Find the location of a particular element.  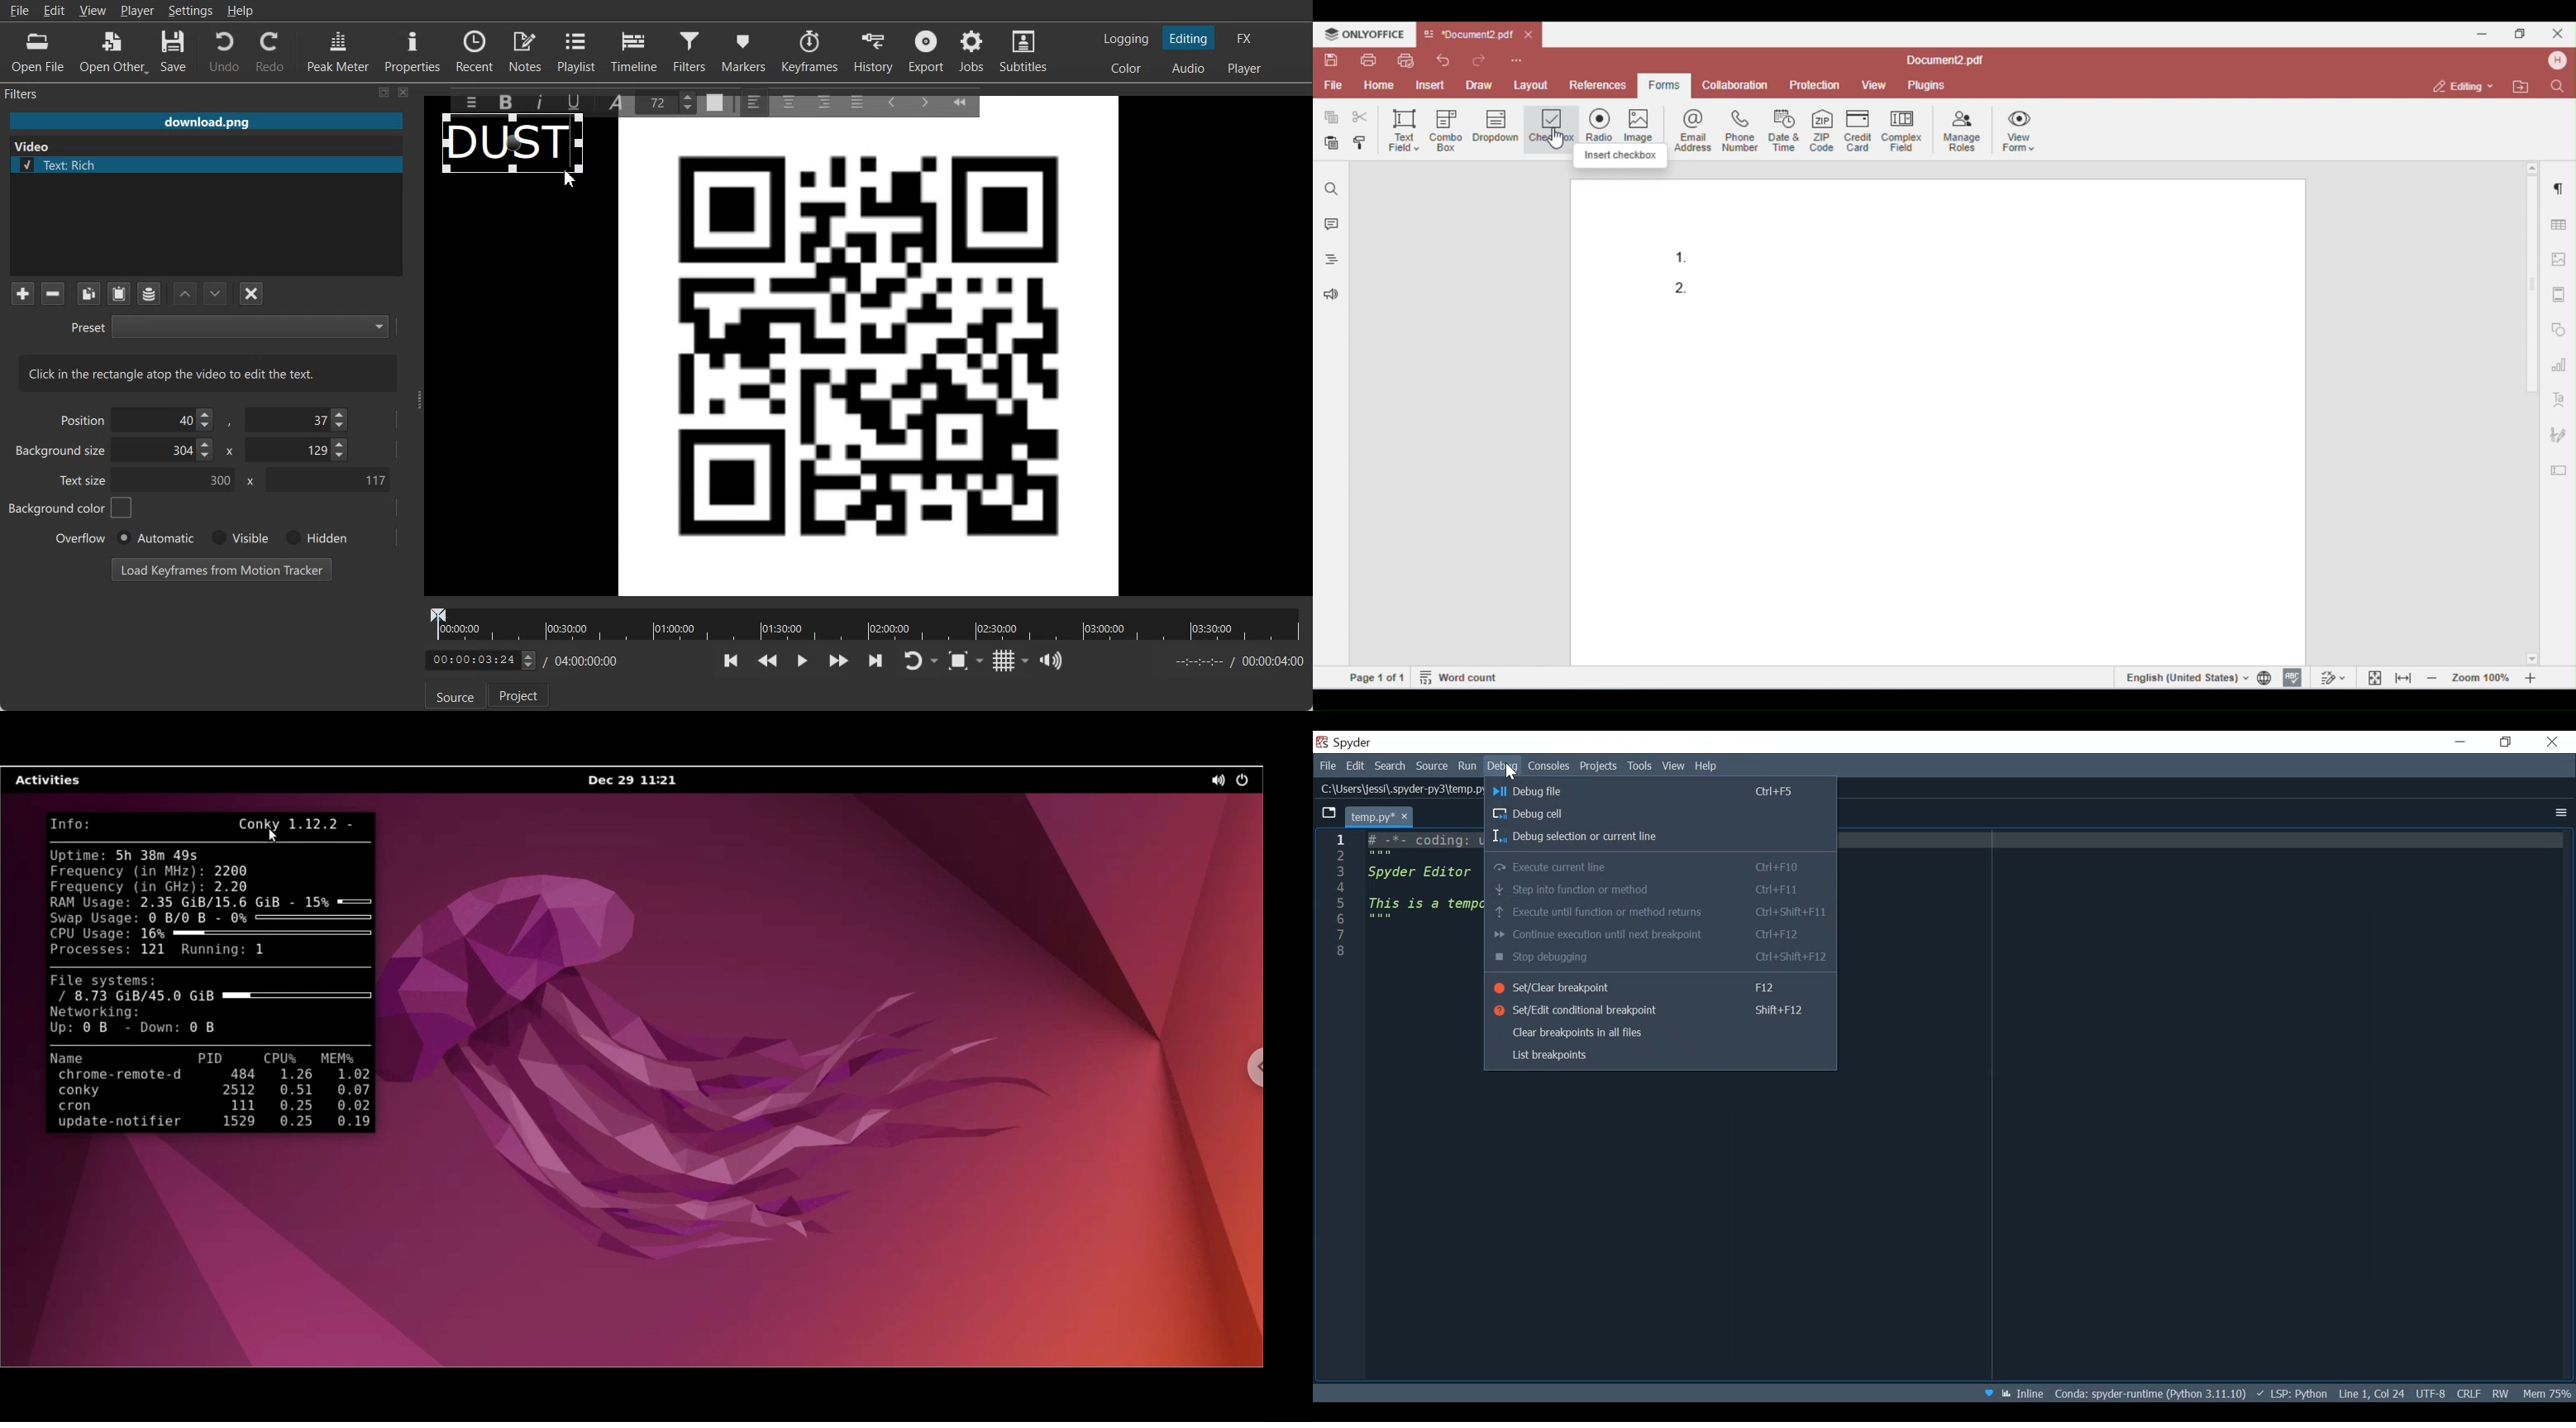

Playlist is located at coordinates (579, 50).